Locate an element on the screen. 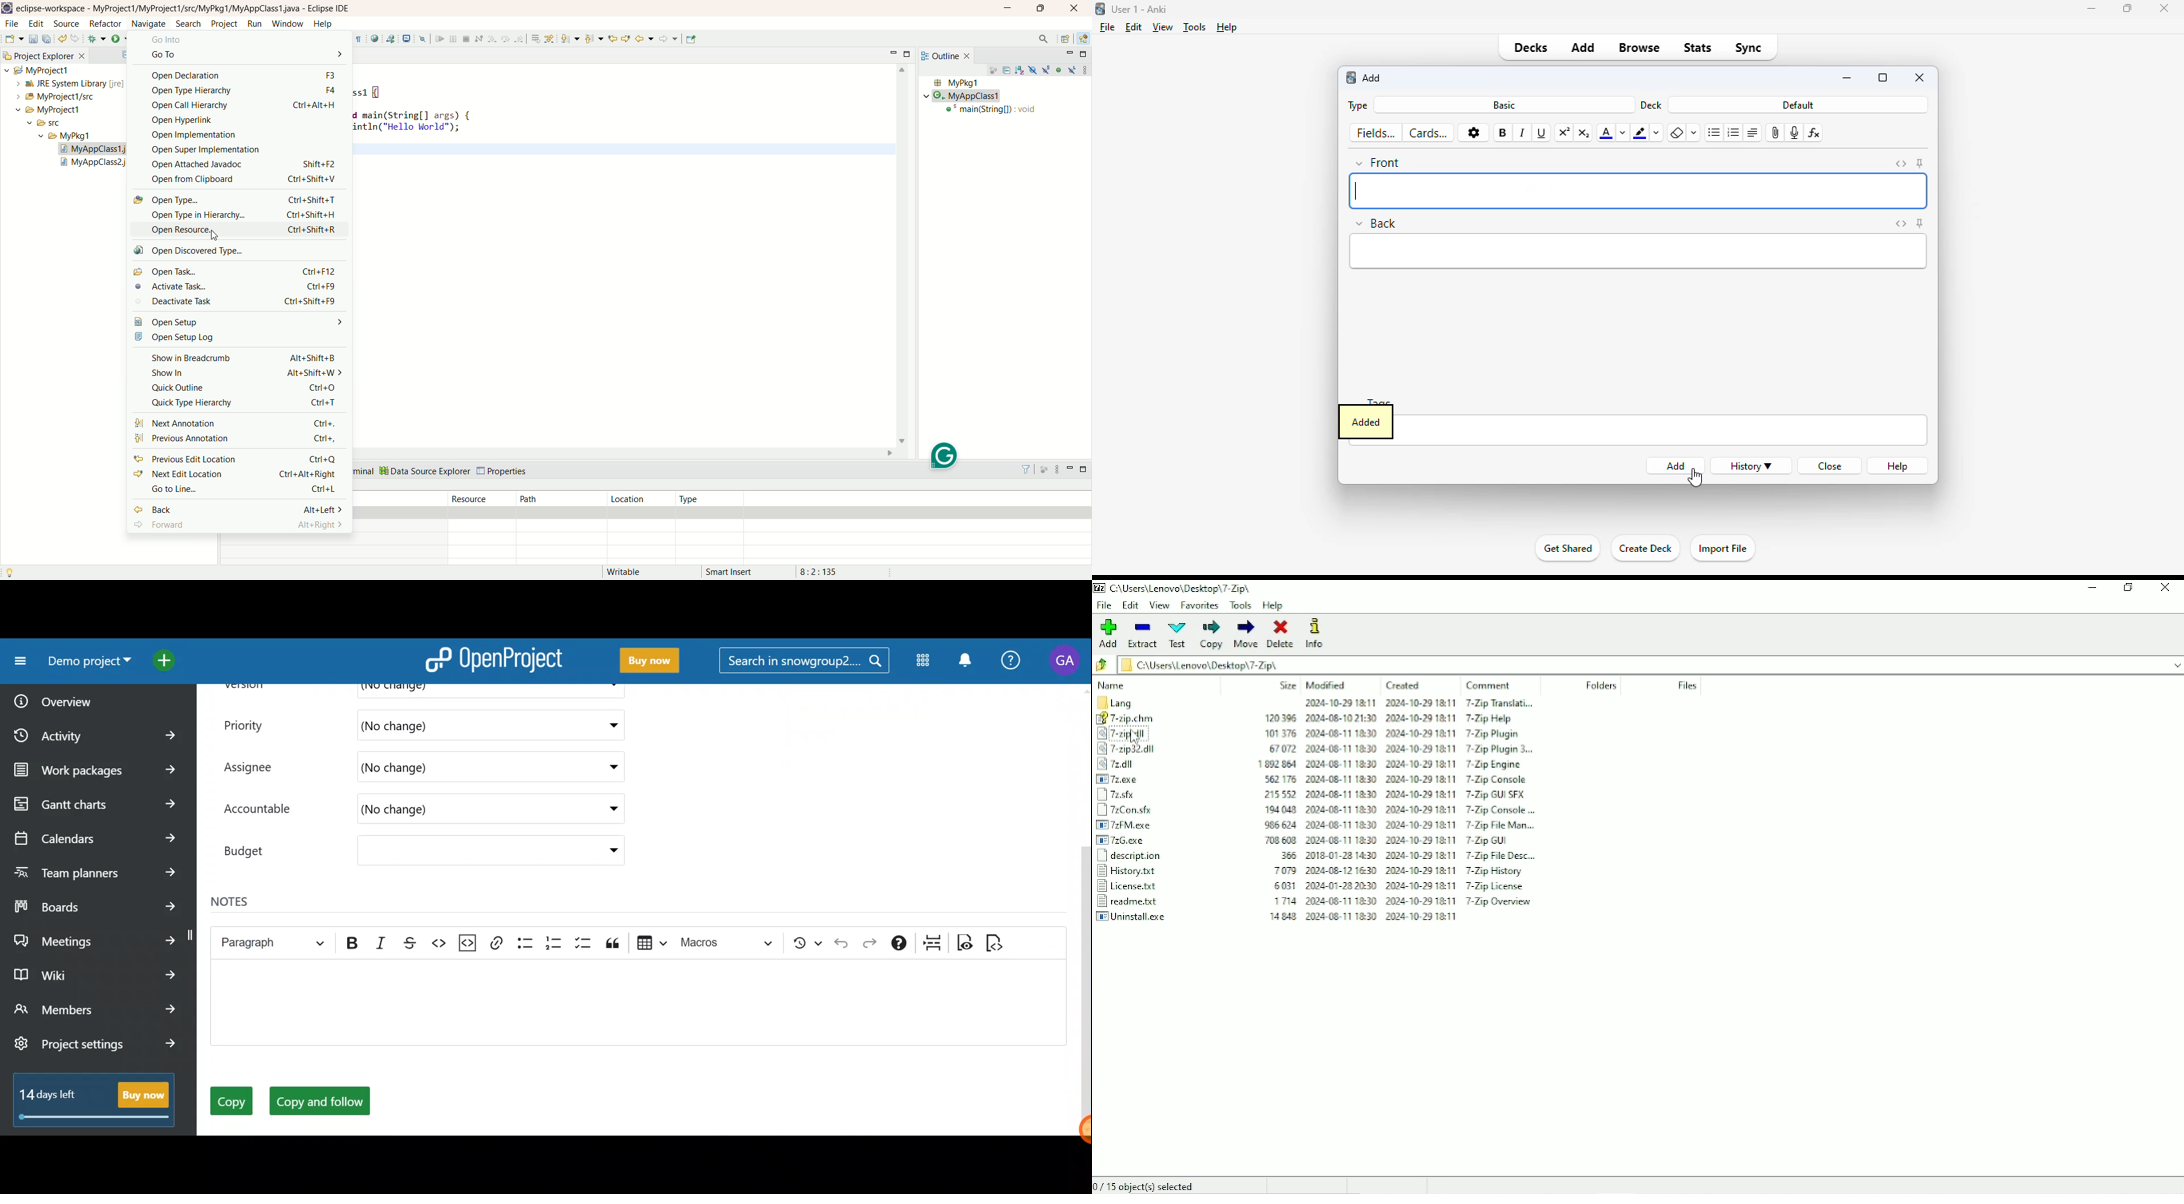 This screenshot has height=1204, width=2184. 7-zip.chm is located at coordinates (1308, 719).